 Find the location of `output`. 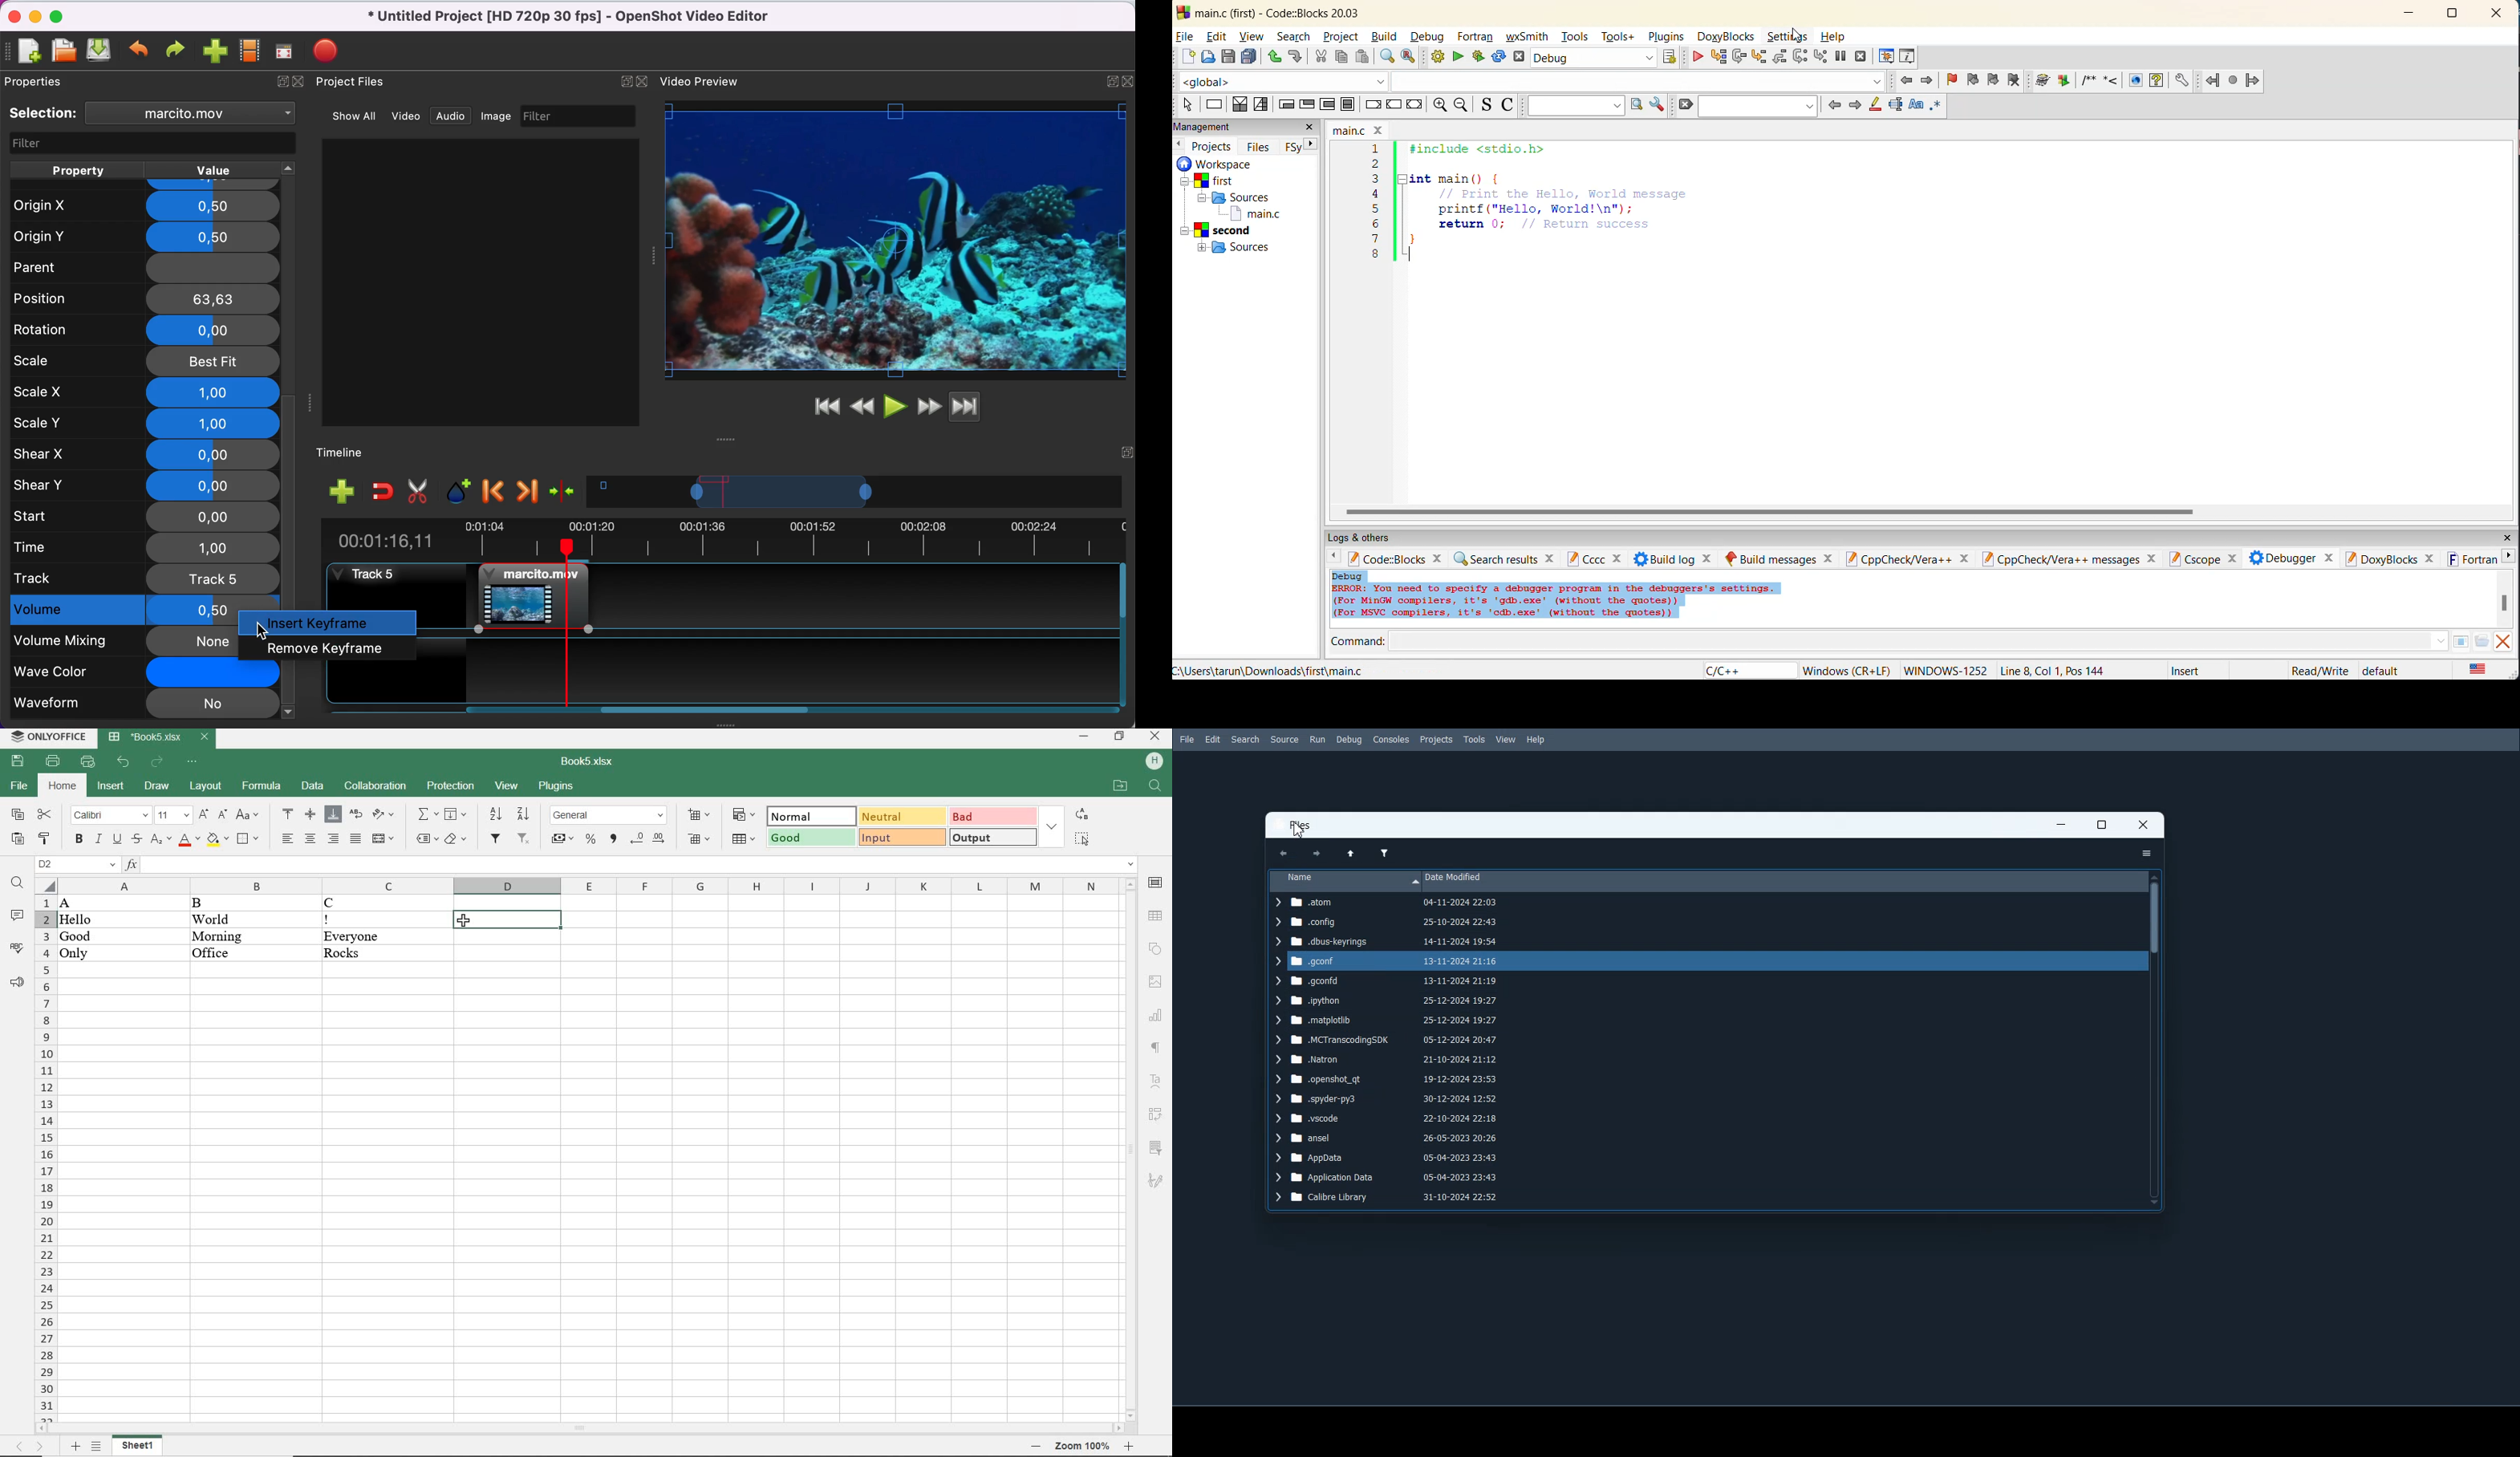

output is located at coordinates (992, 839).